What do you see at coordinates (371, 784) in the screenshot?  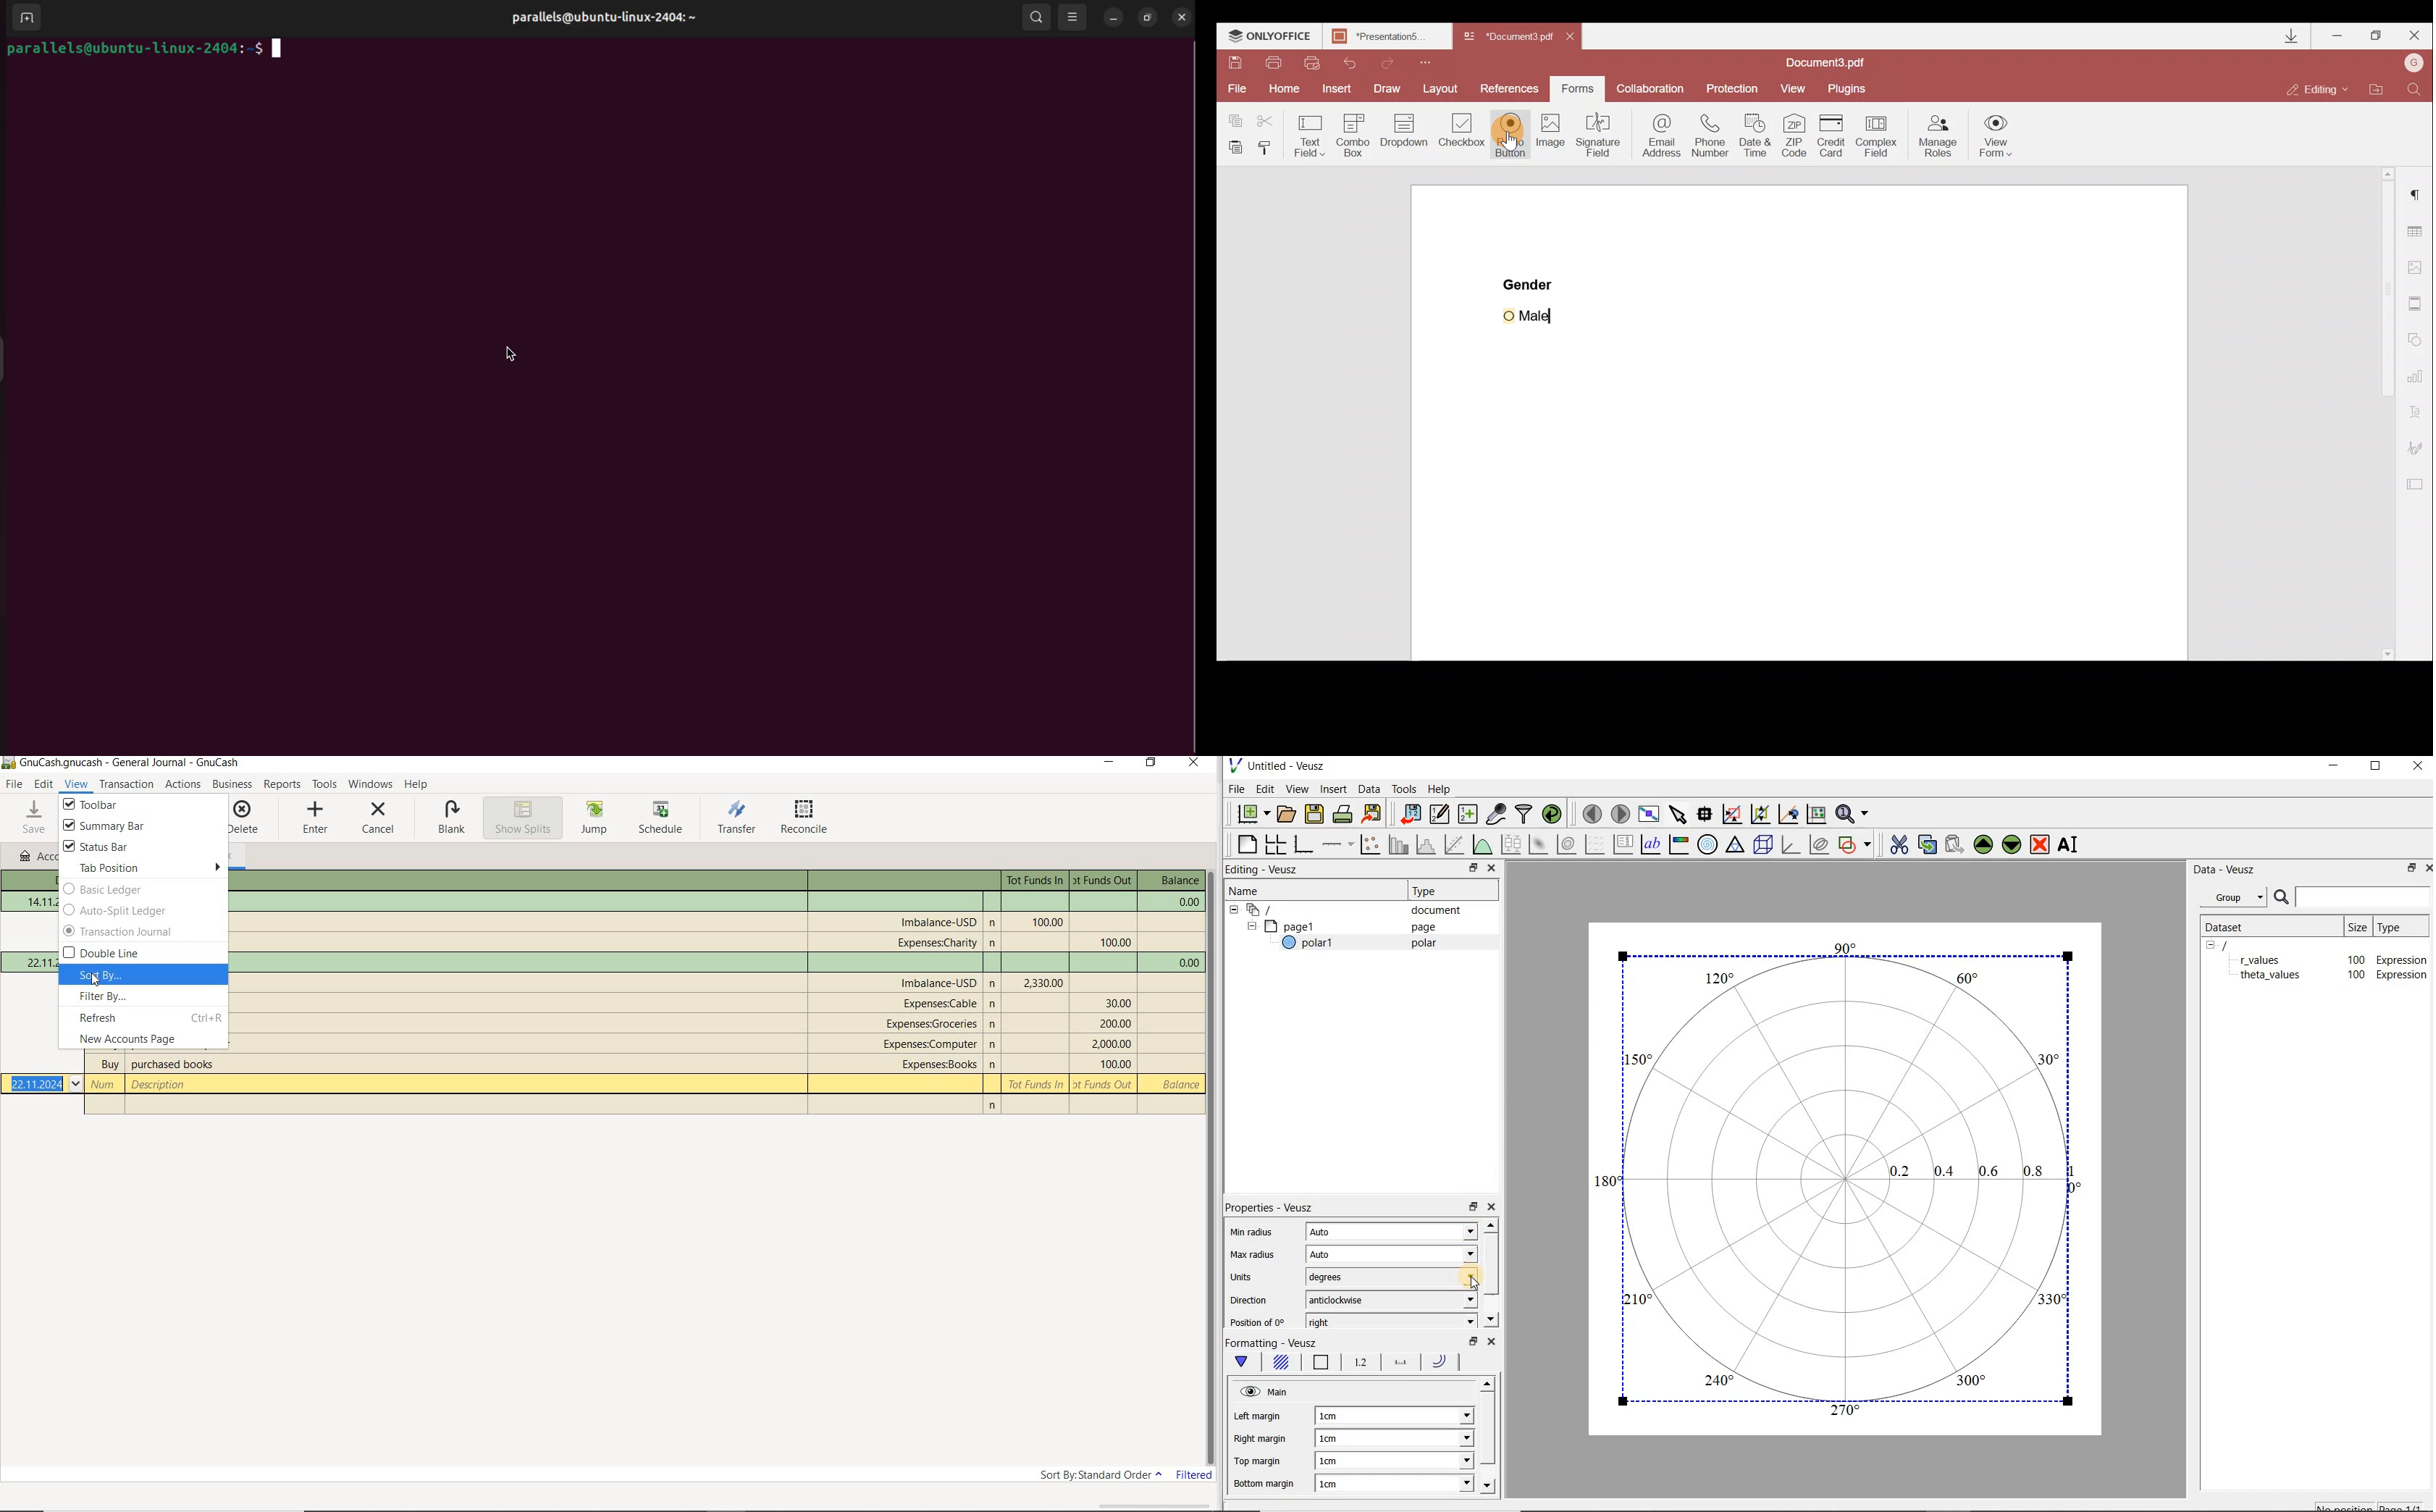 I see `WINDOWS` at bounding box center [371, 784].